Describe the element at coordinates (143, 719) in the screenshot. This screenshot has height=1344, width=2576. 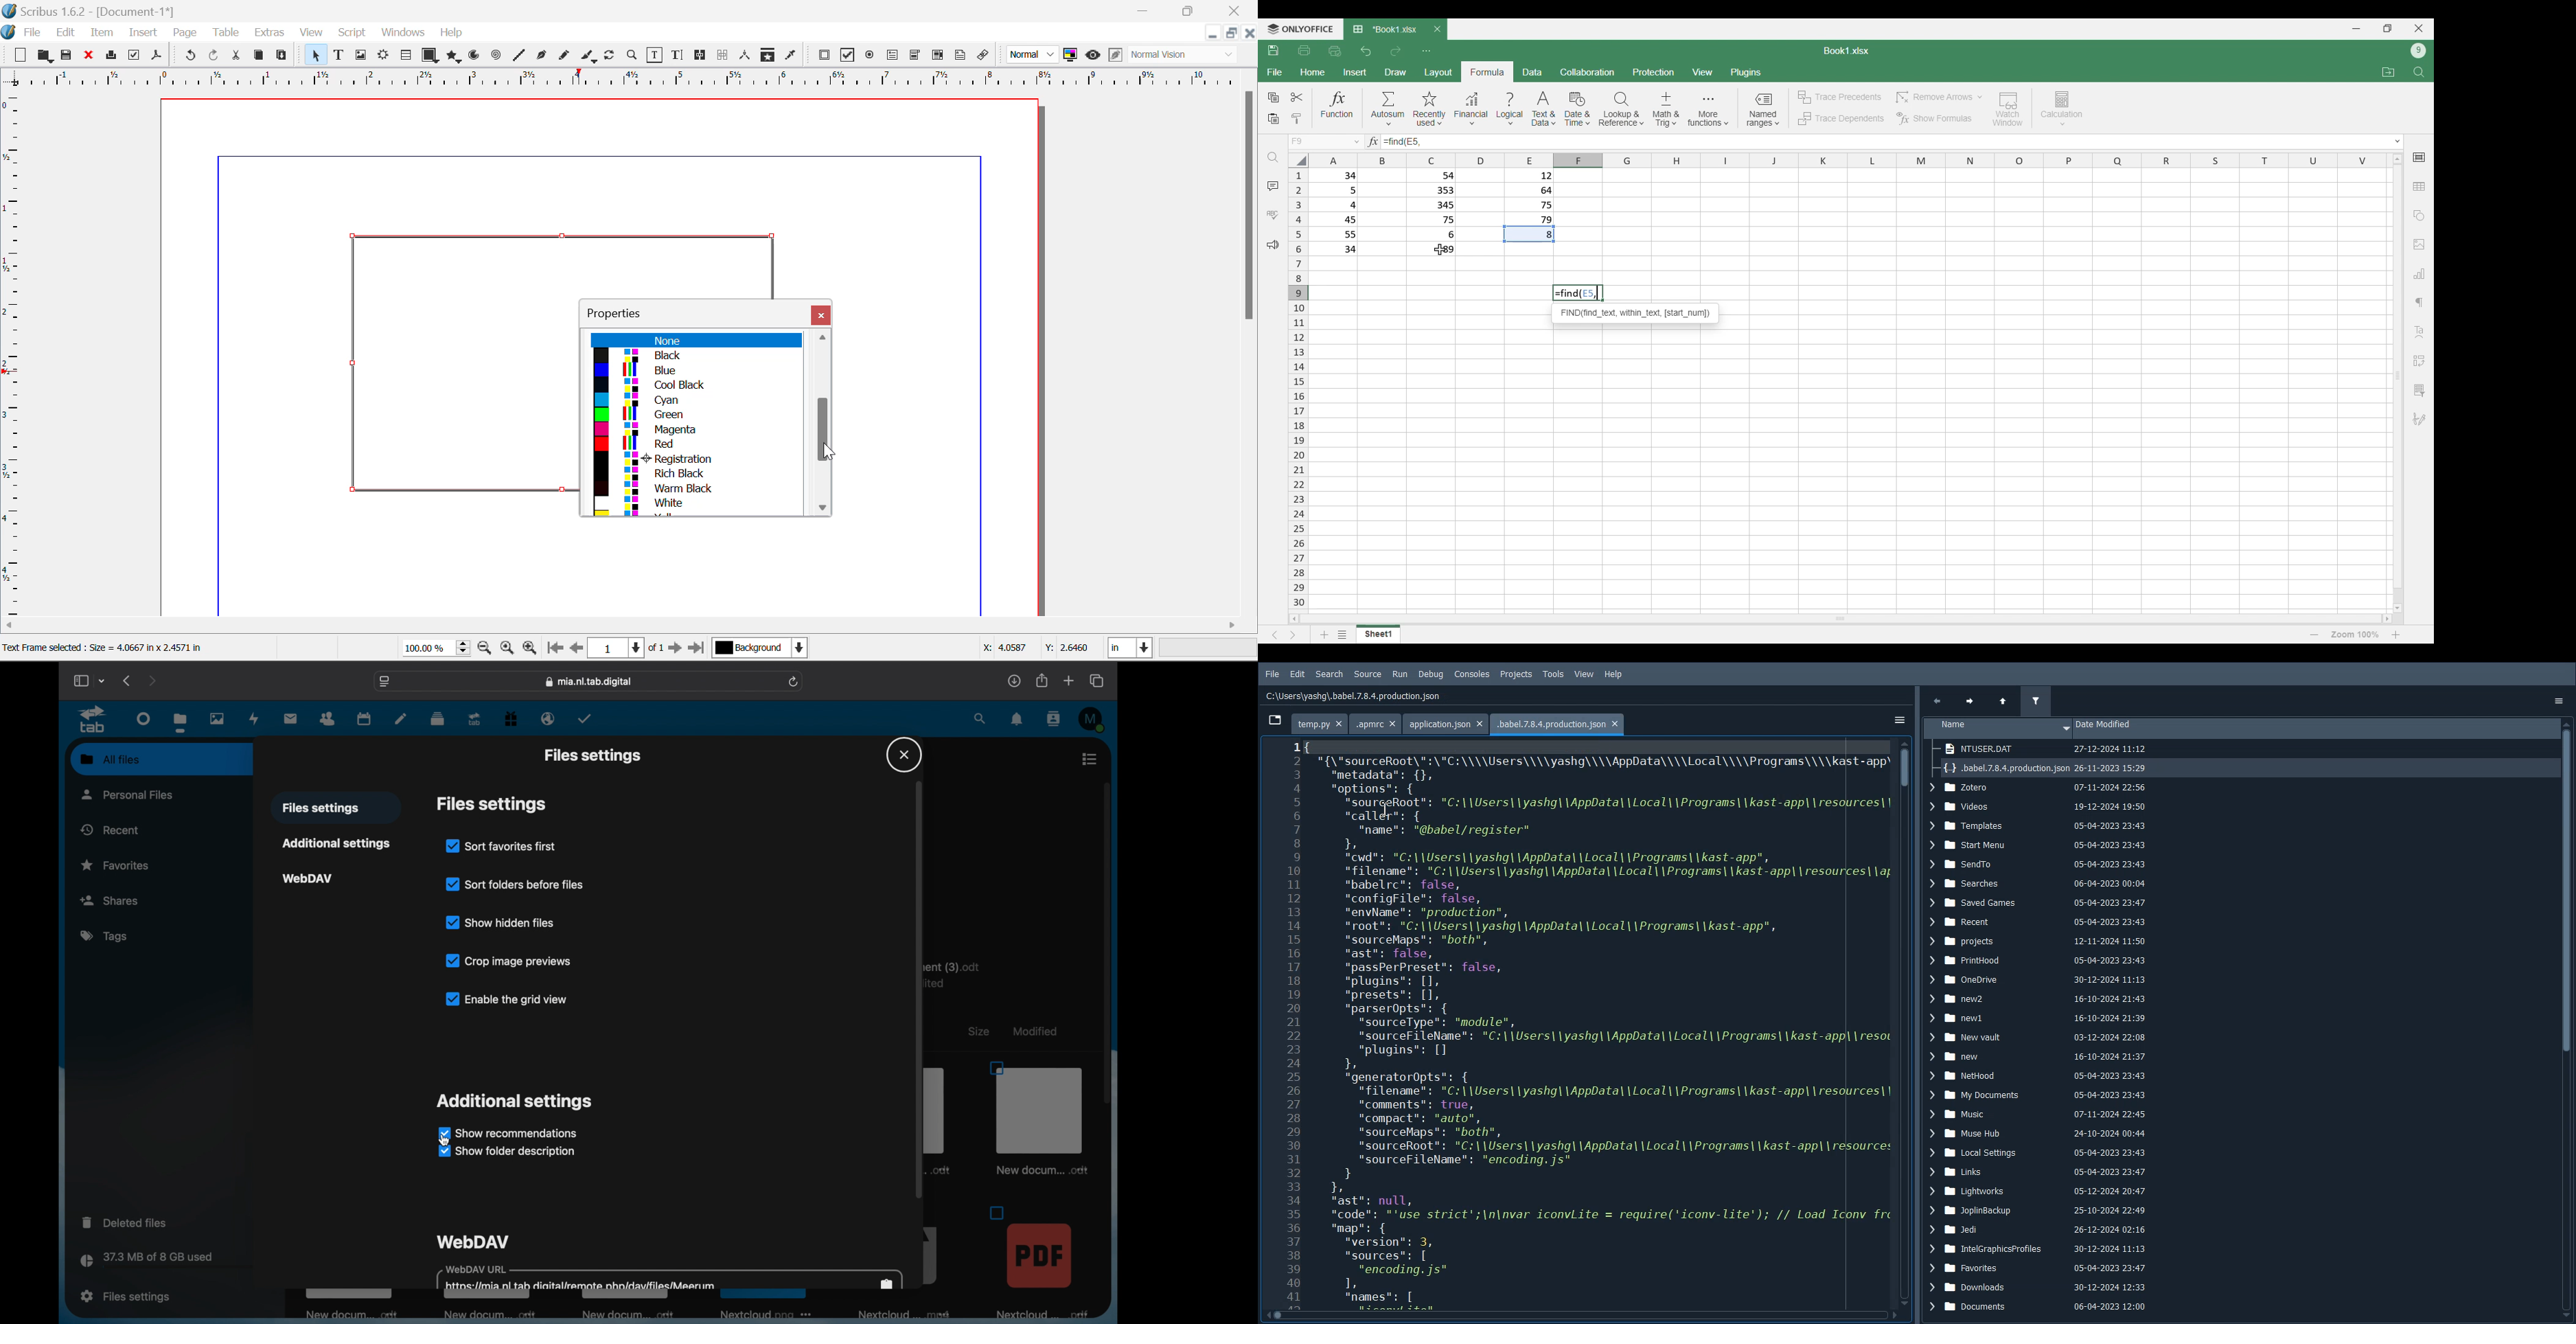
I see `dashboard` at that location.